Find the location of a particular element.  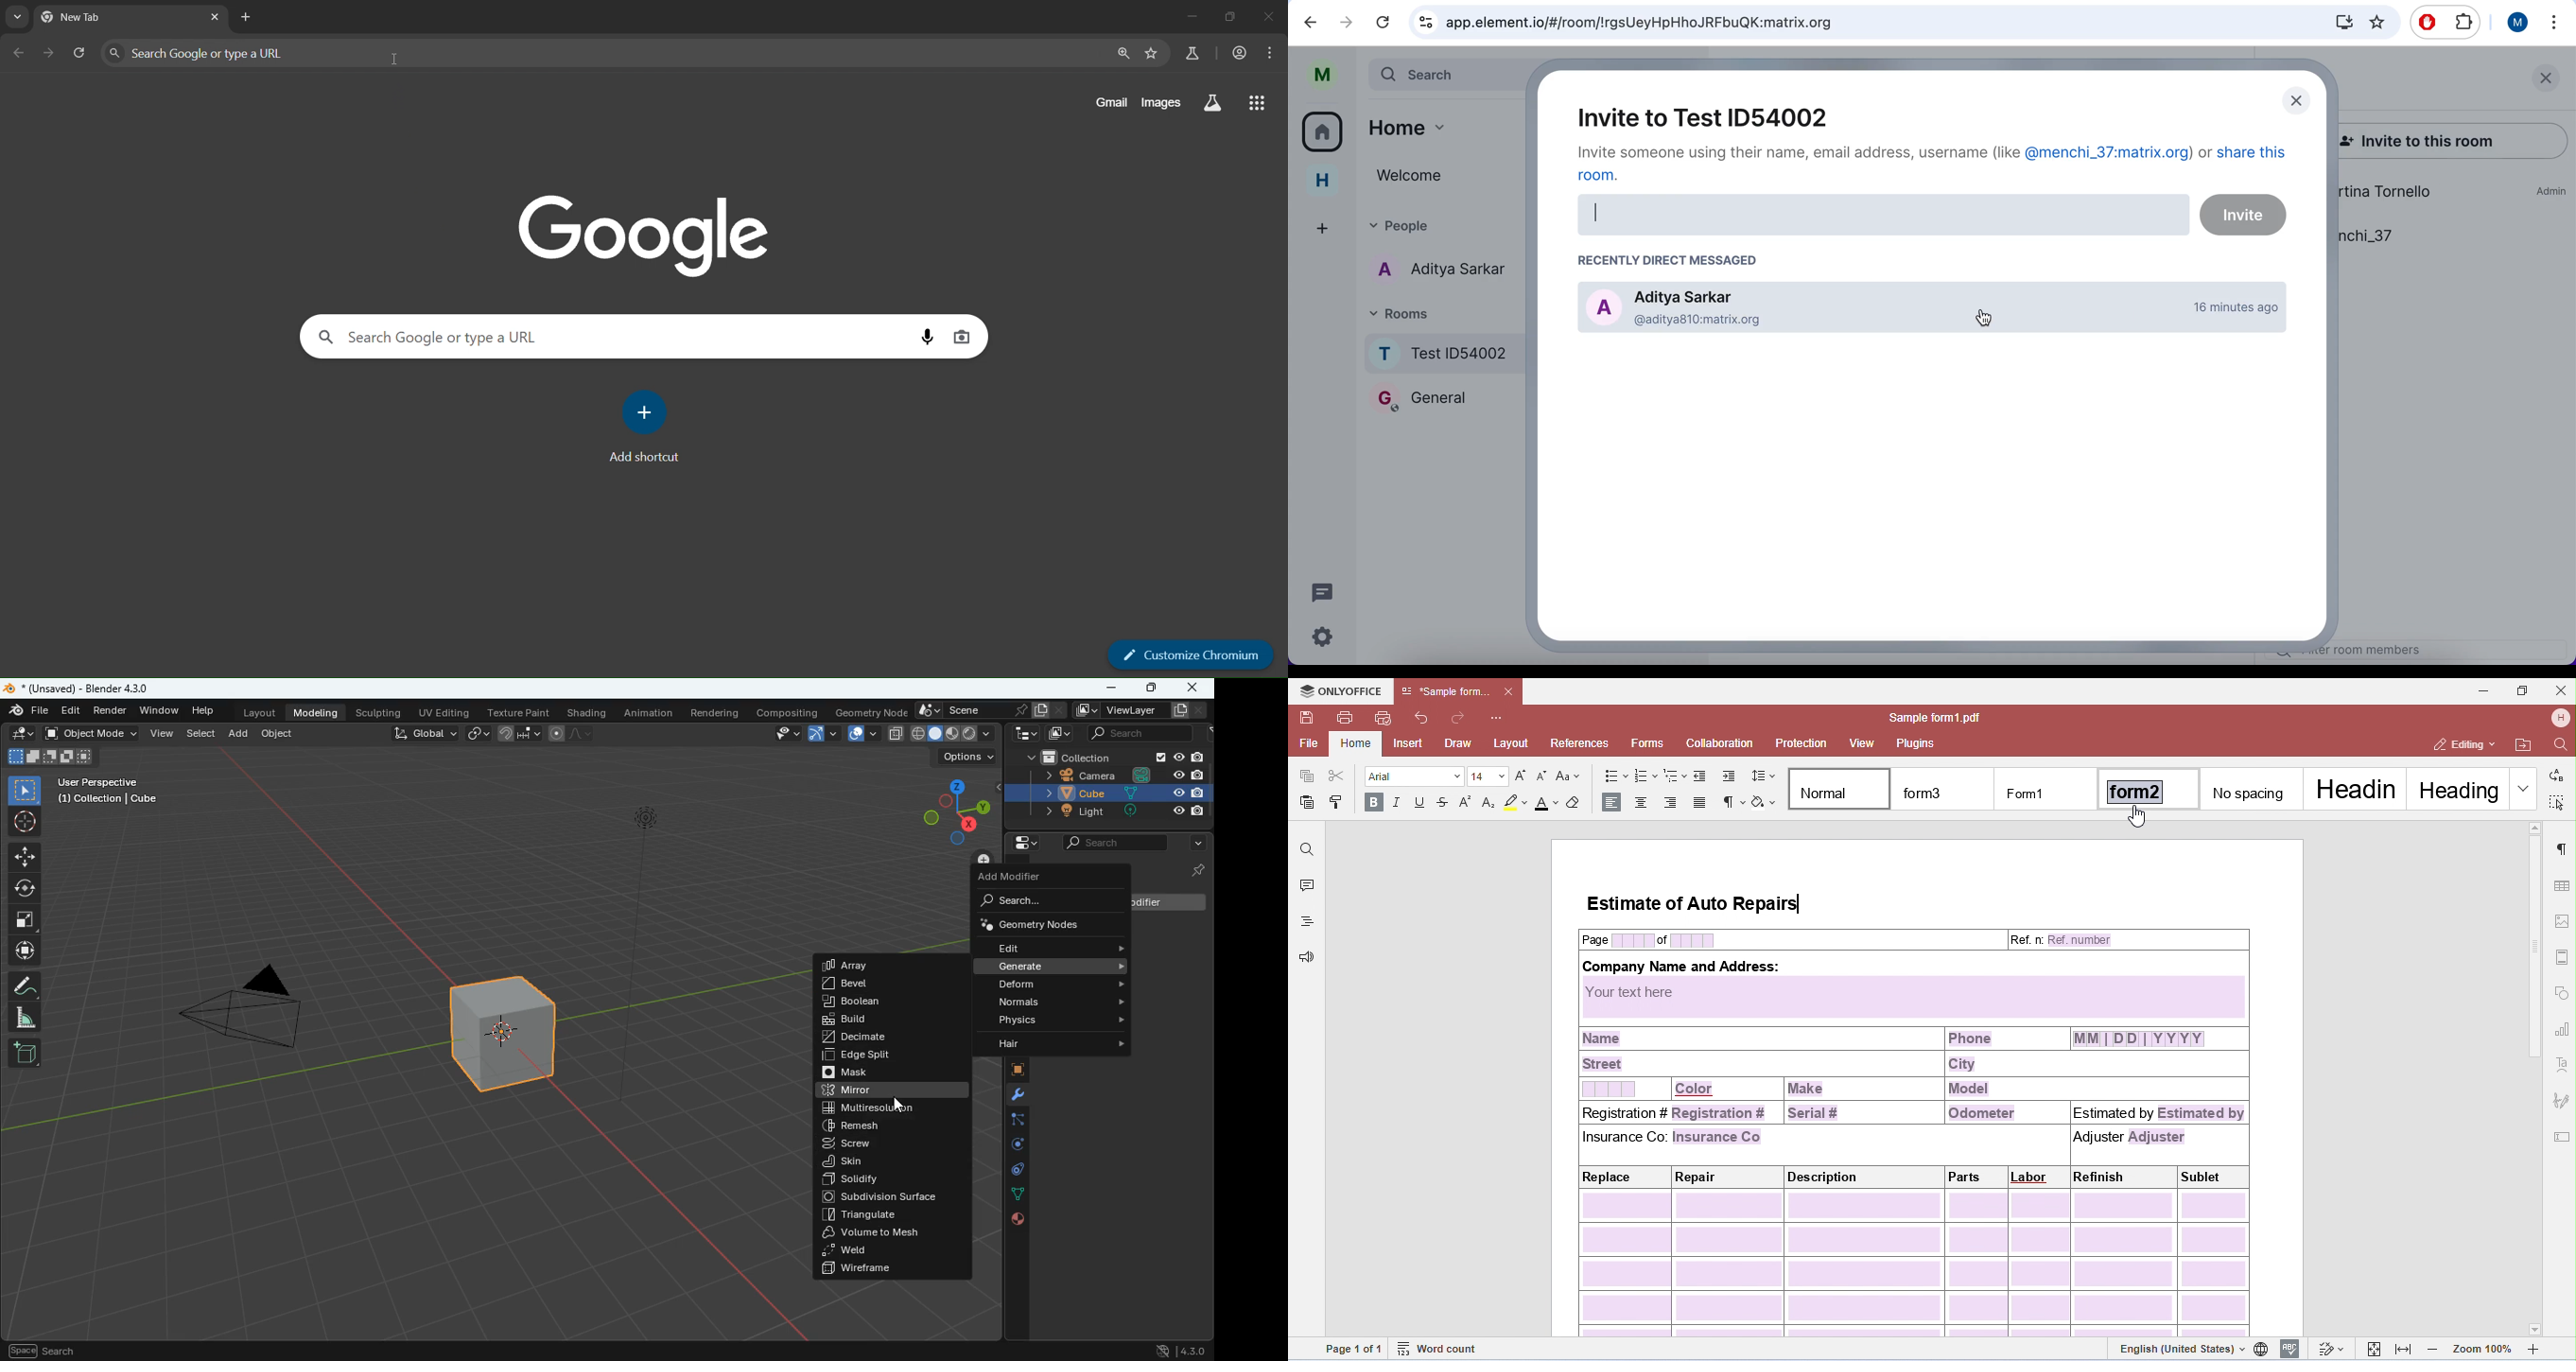

cursor is located at coordinates (393, 66).